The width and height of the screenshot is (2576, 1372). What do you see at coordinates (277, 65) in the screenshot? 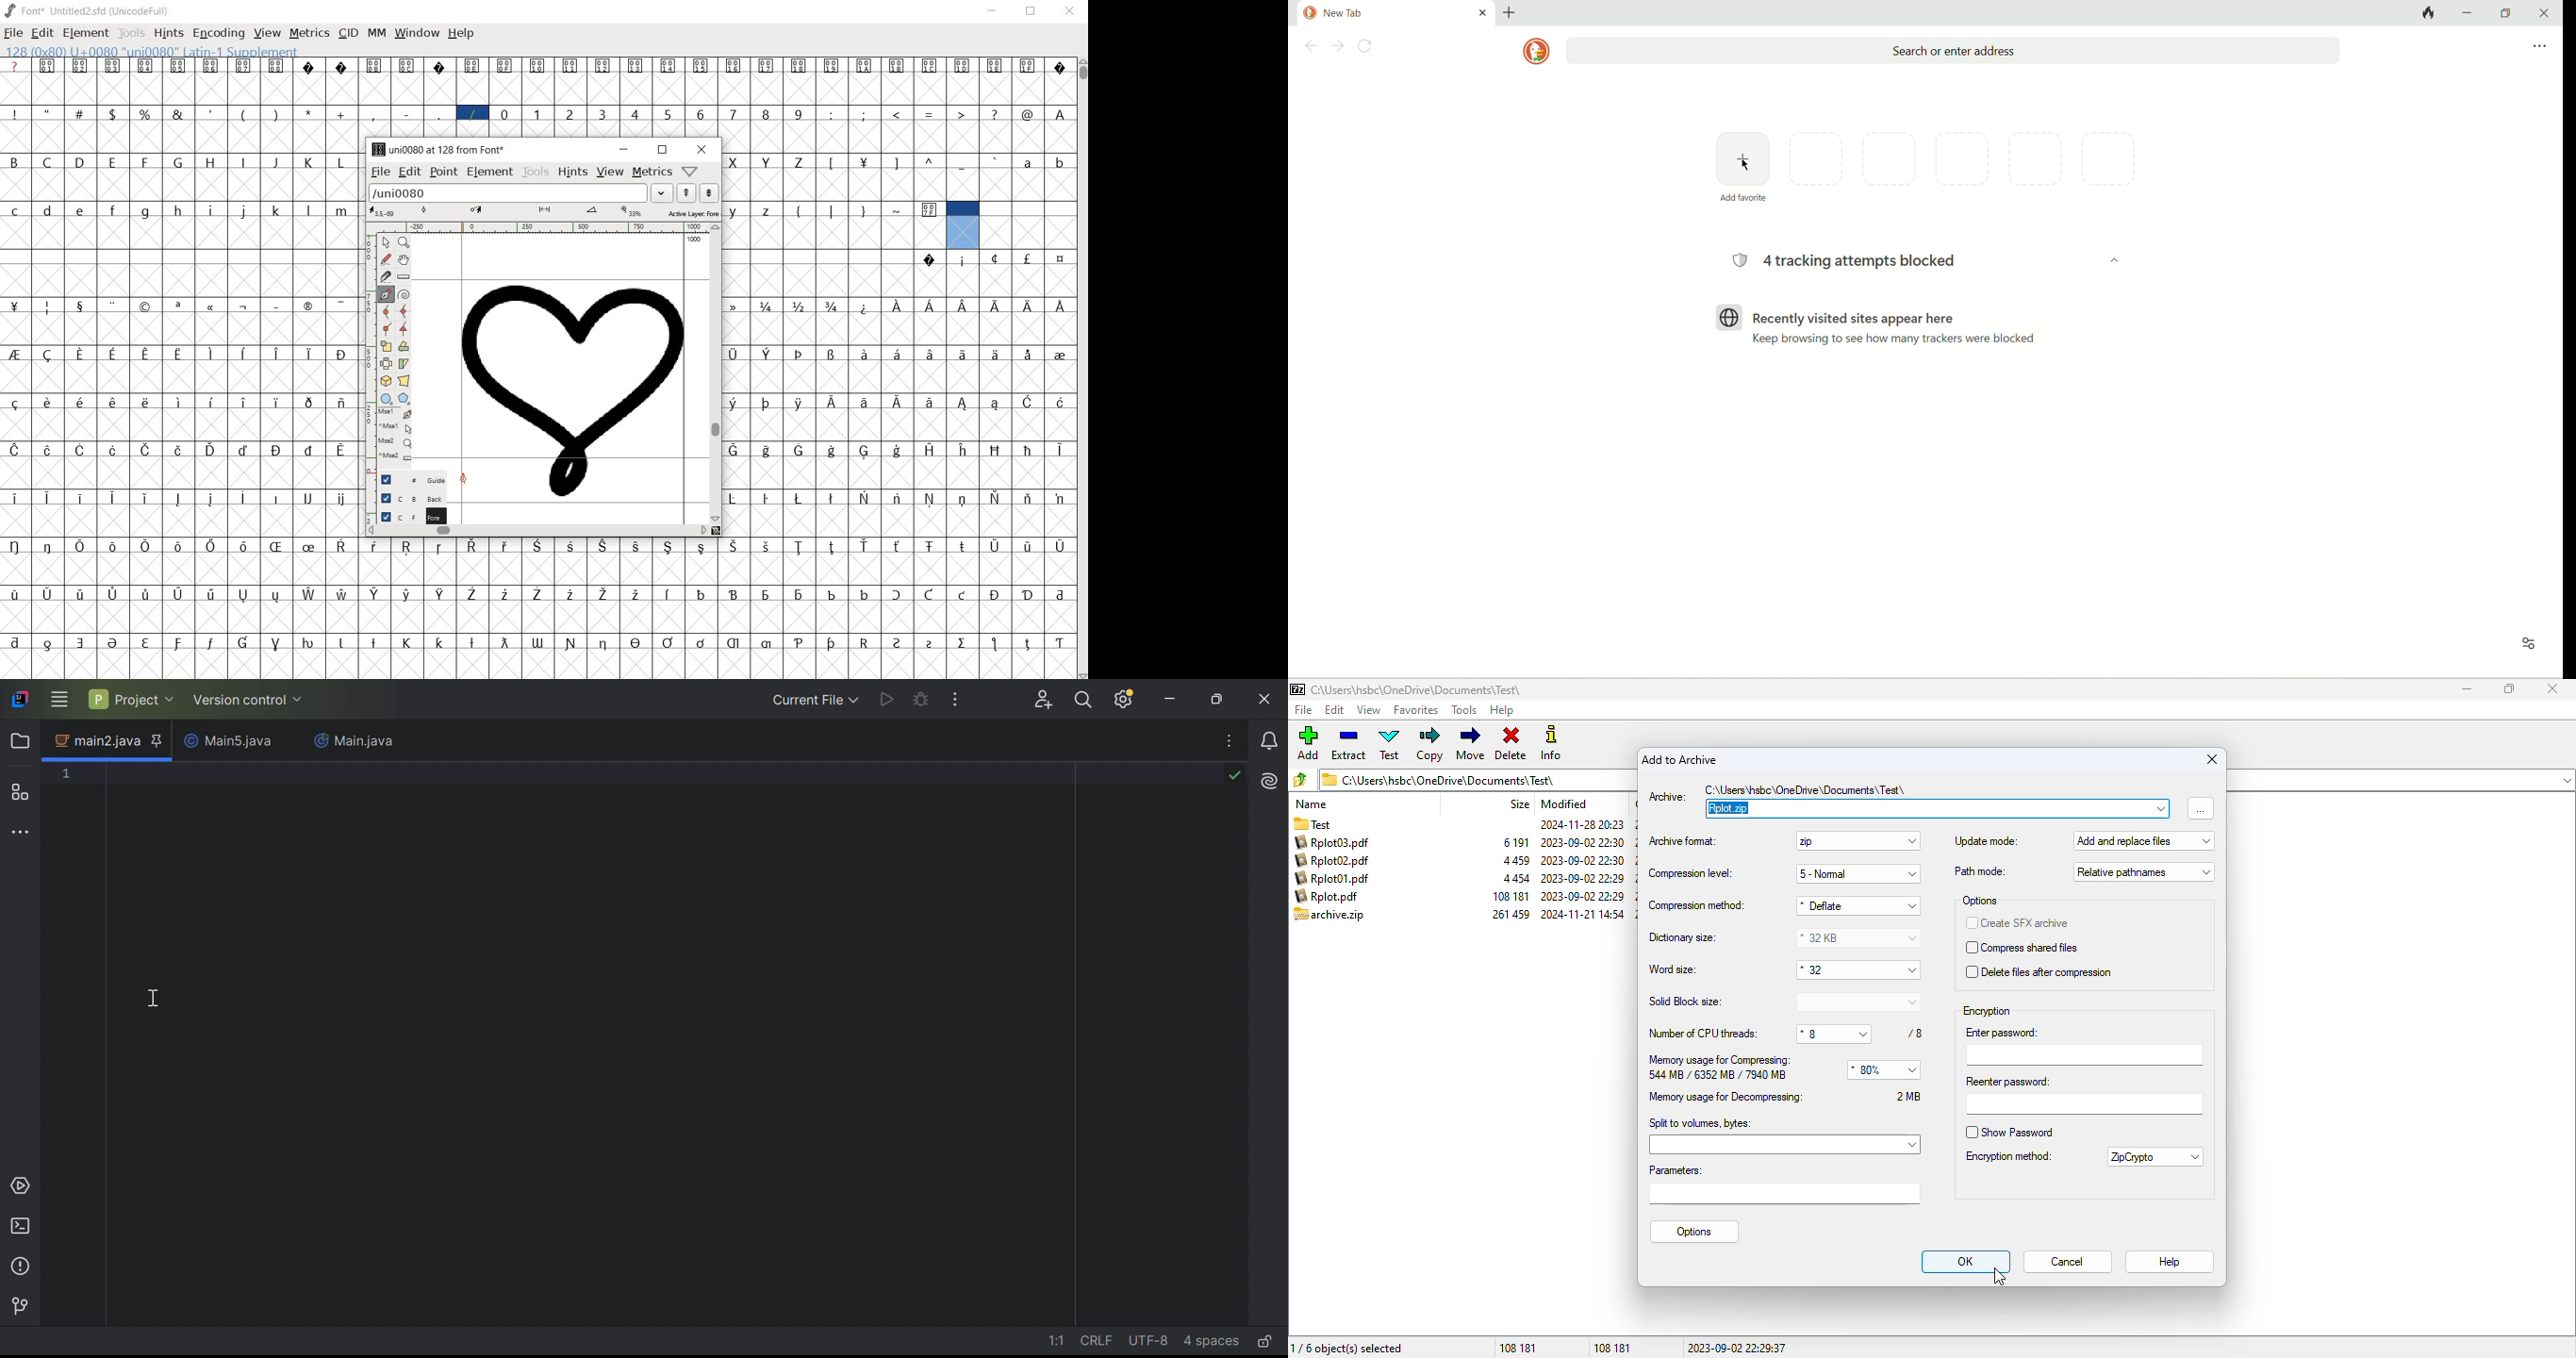
I see `glyph` at bounding box center [277, 65].